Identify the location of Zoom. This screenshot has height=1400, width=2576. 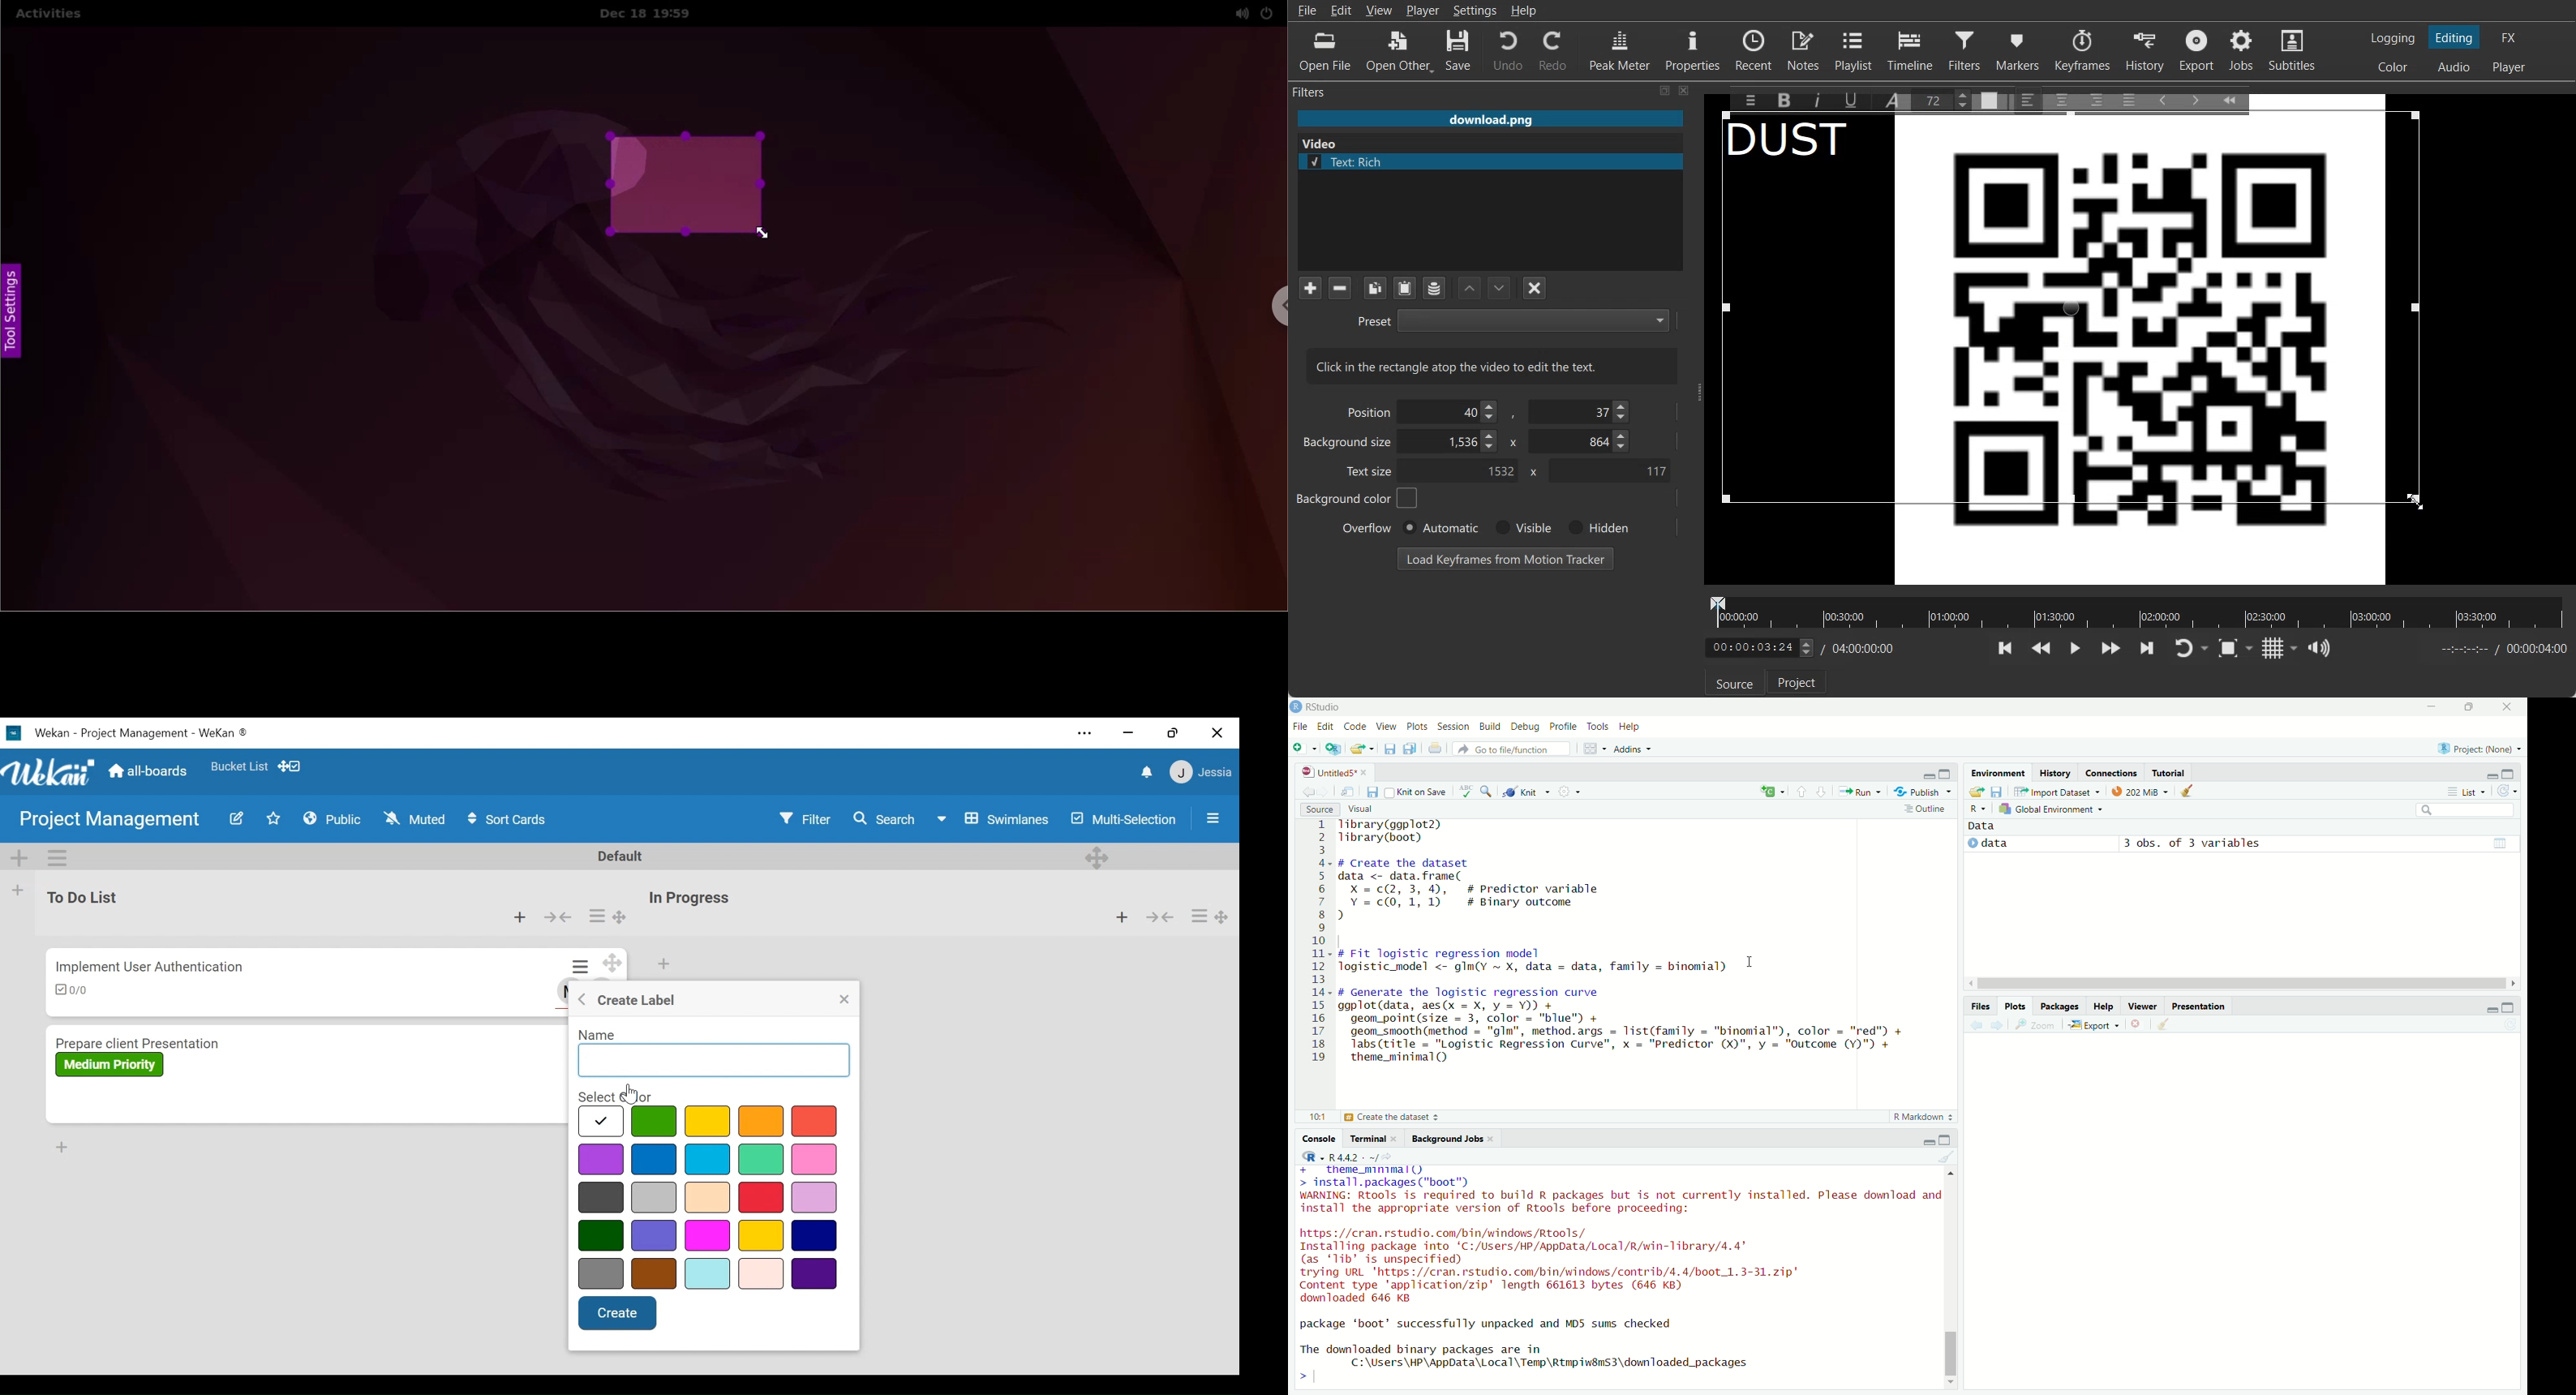
(2034, 1024).